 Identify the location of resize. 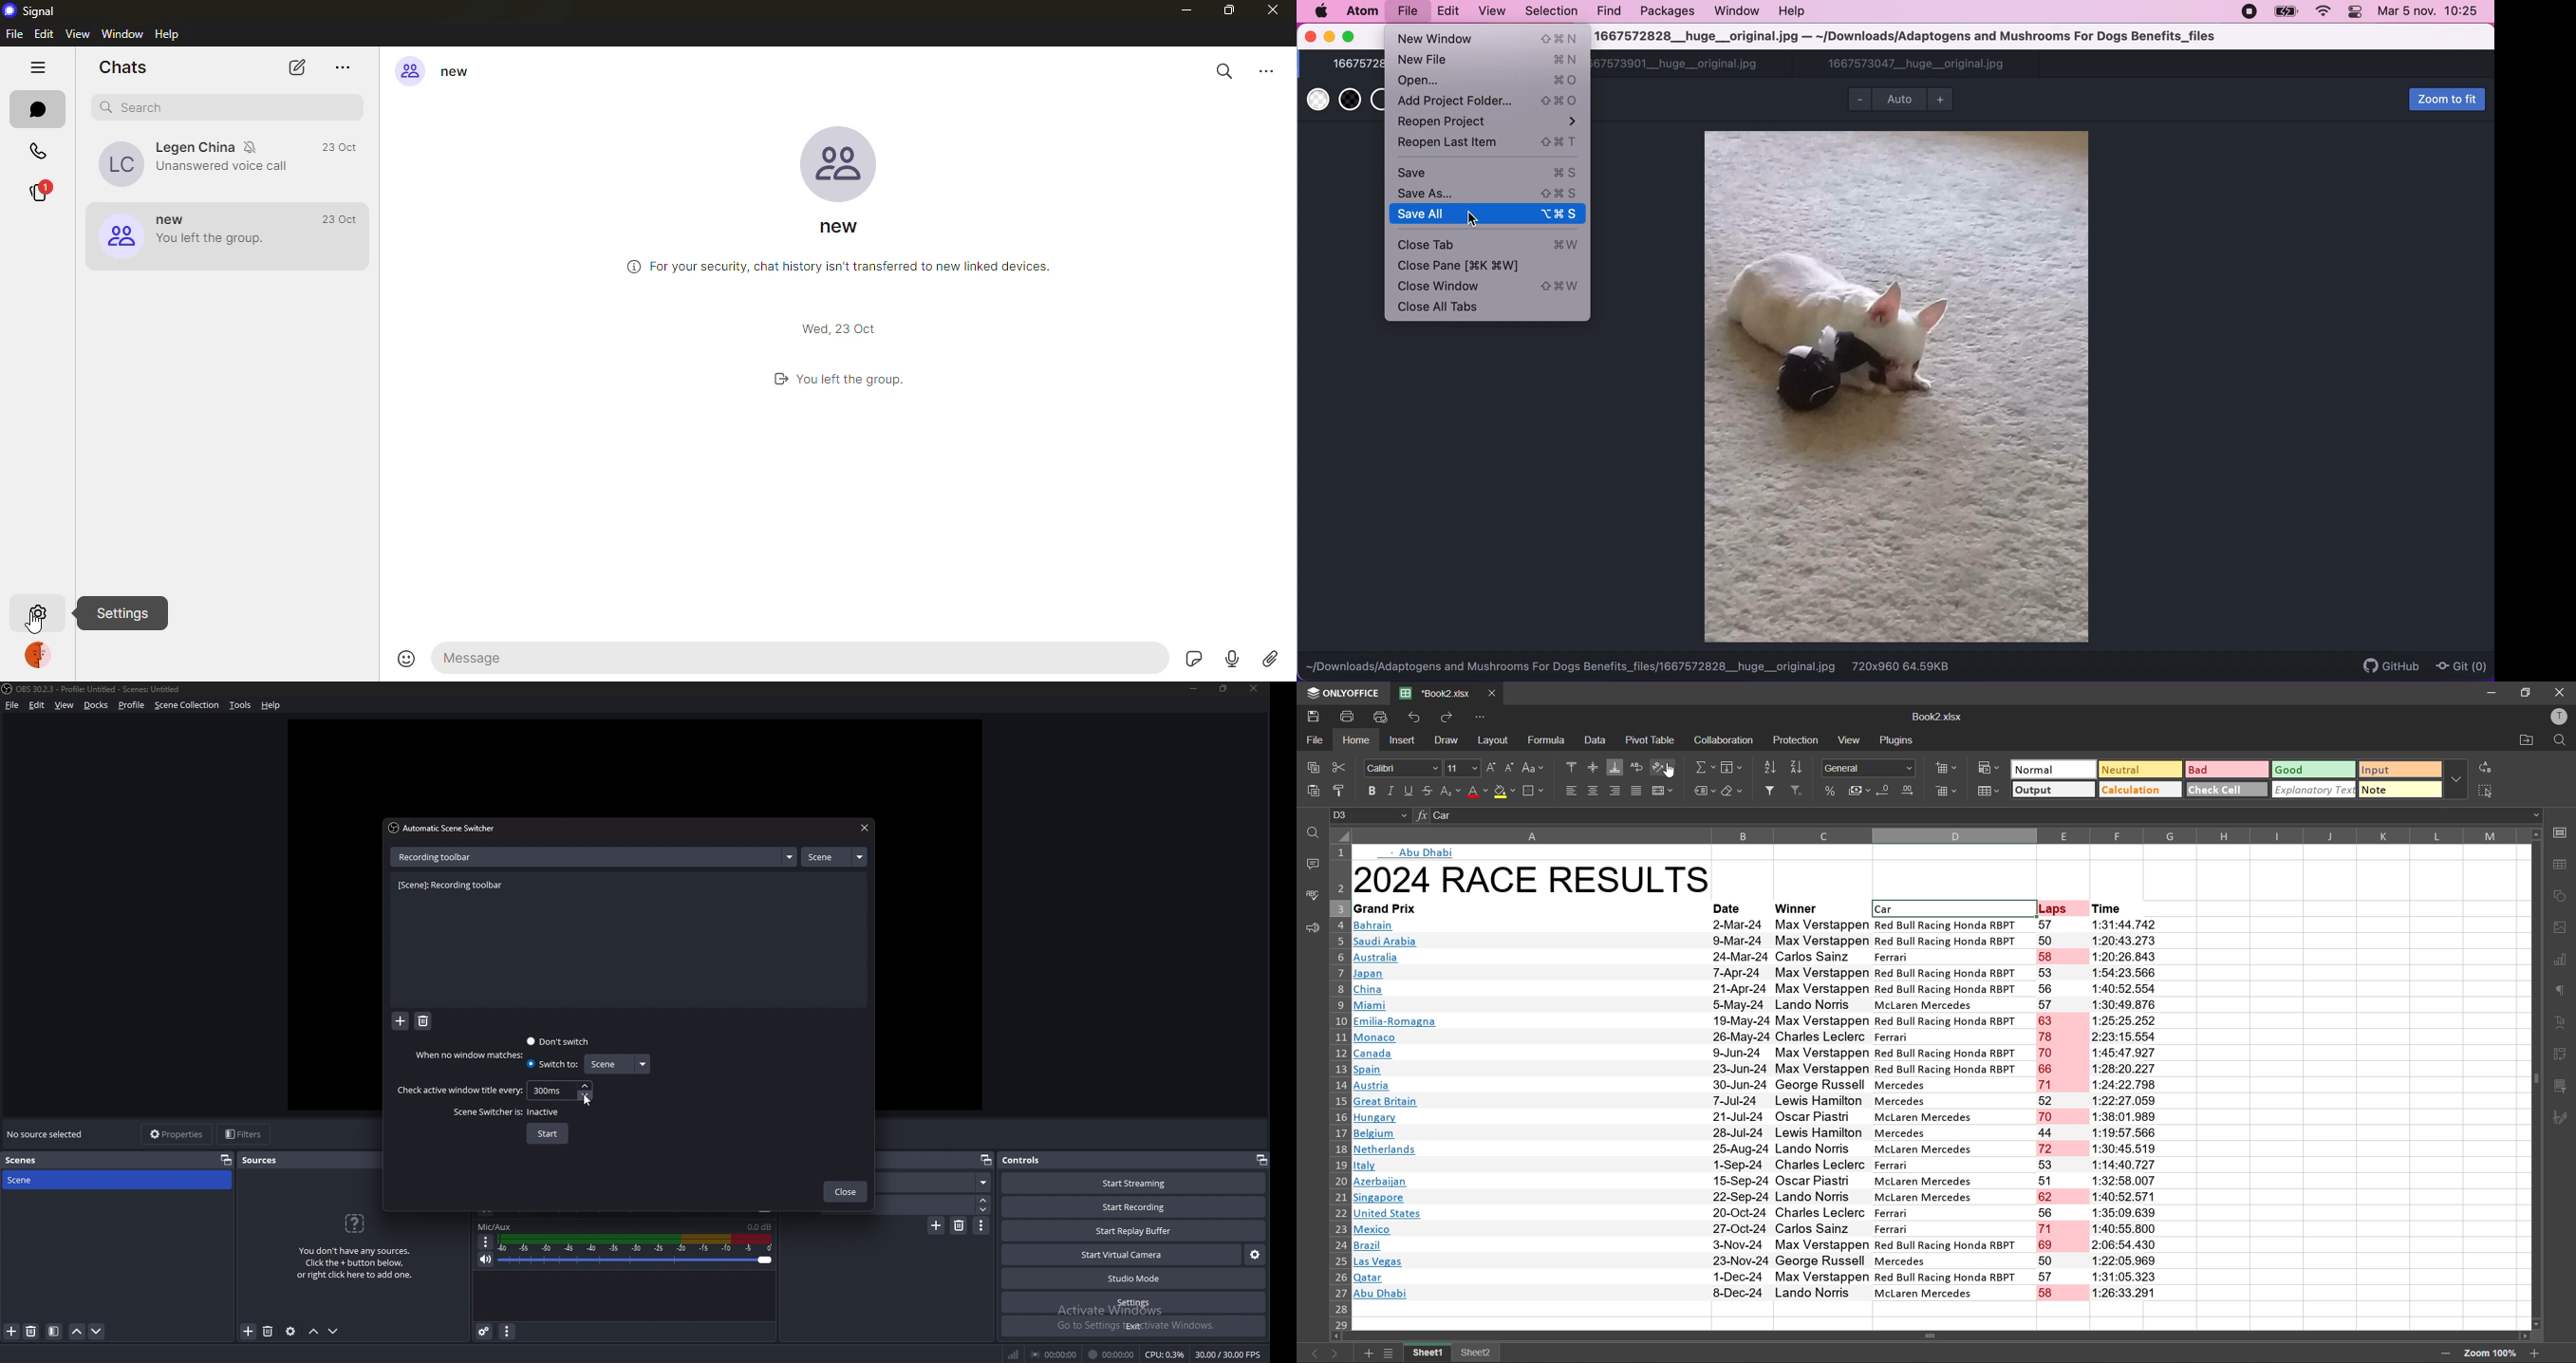
(1225, 688).